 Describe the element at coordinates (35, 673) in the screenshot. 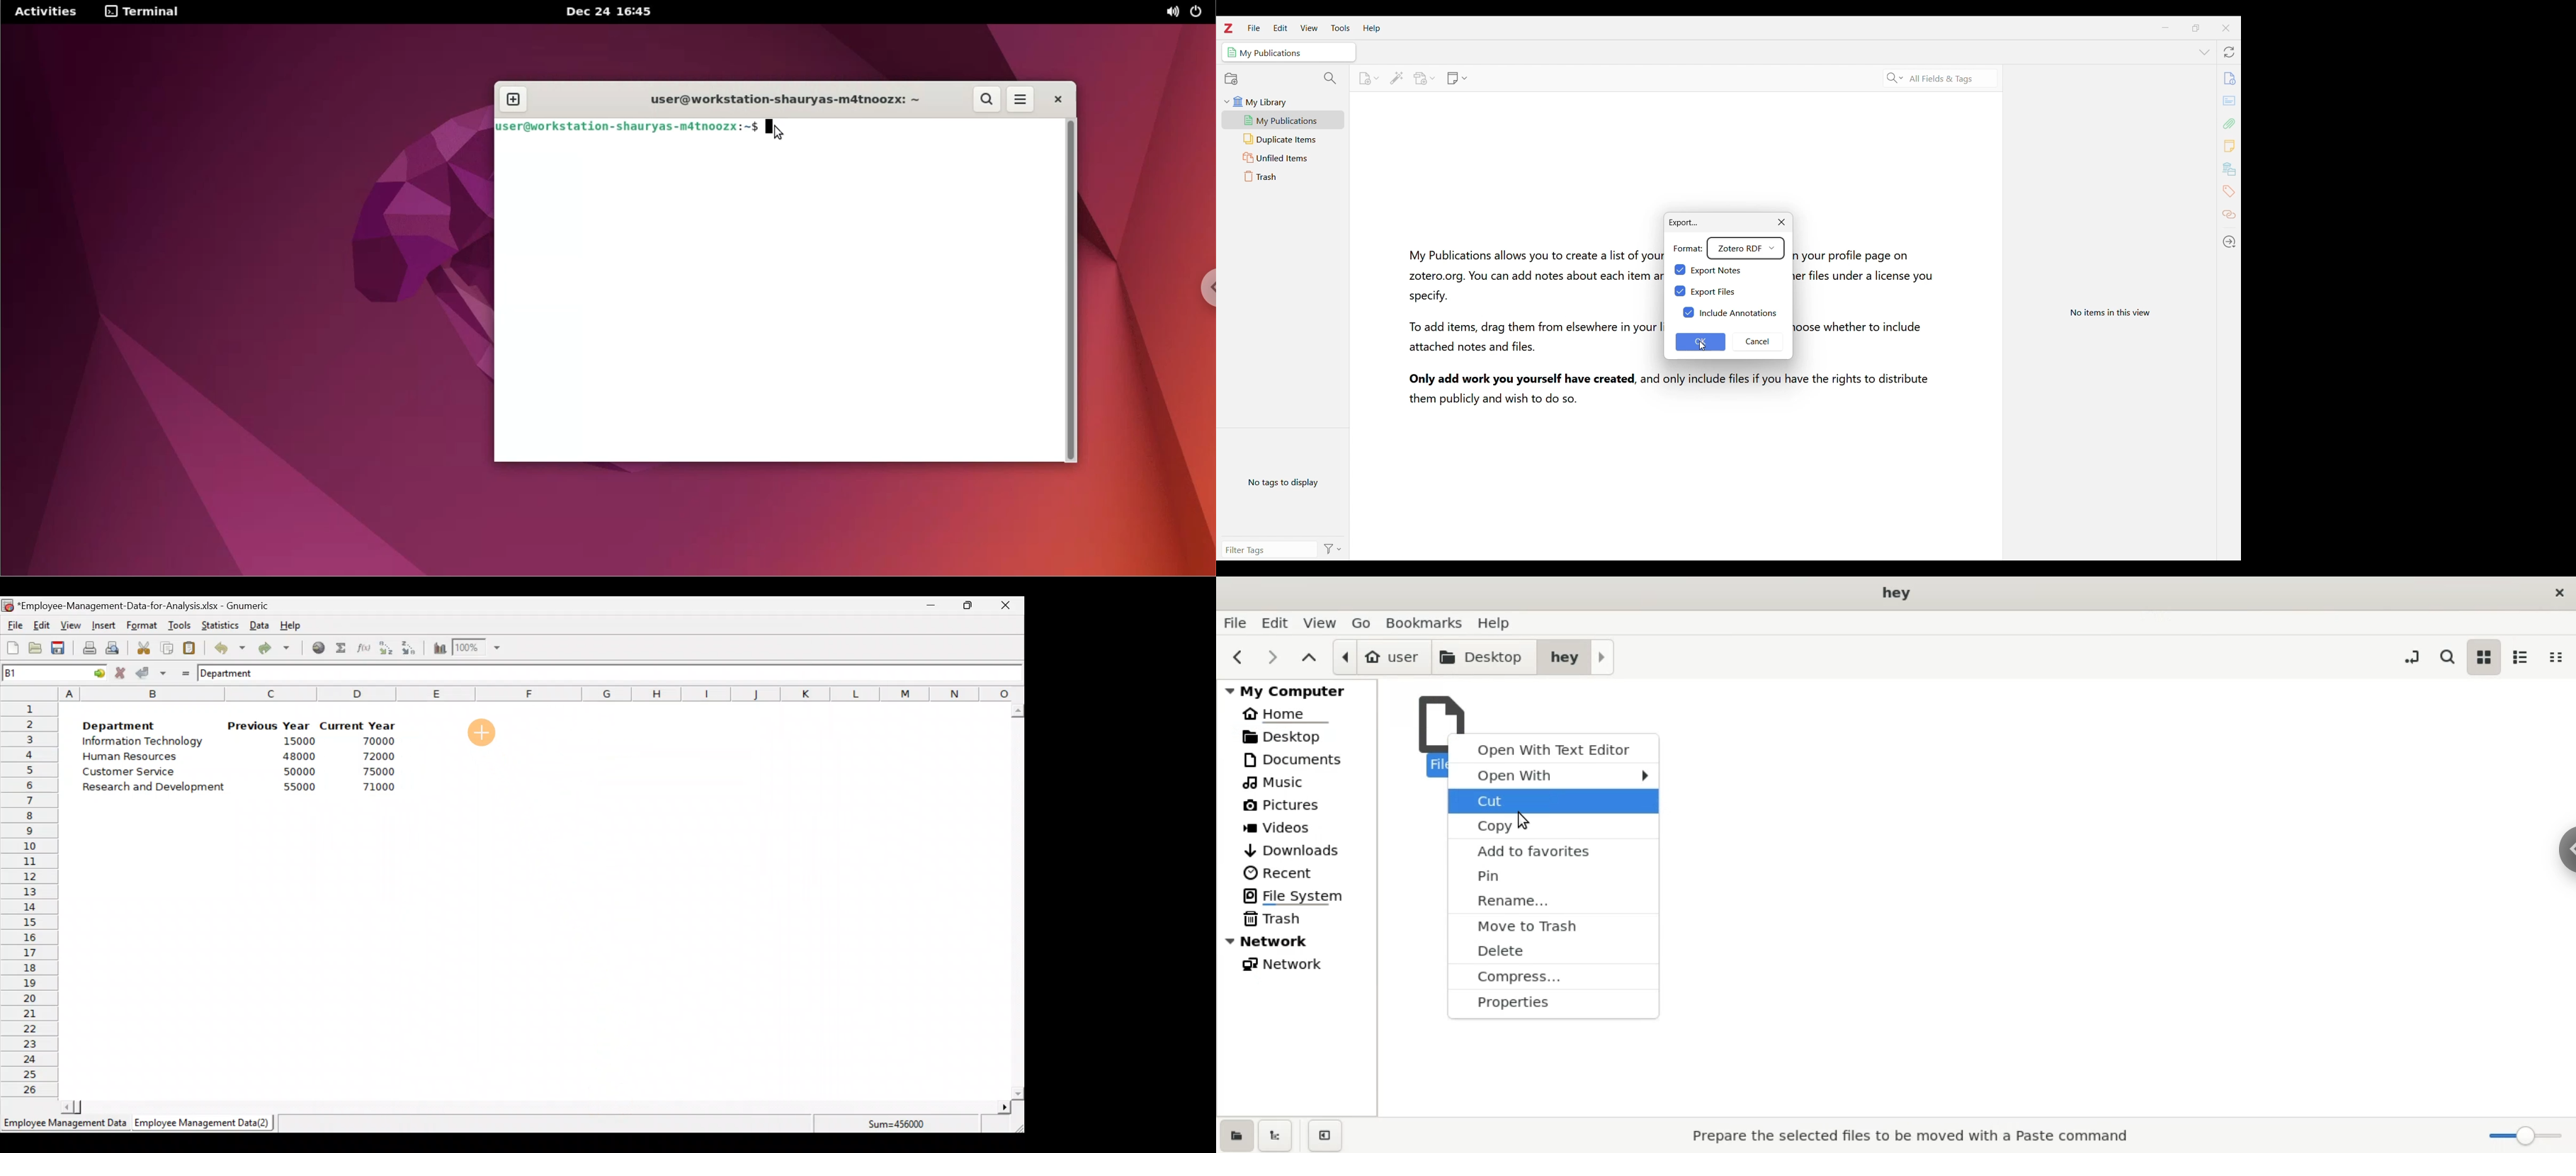

I see `Cell name B1` at that location.